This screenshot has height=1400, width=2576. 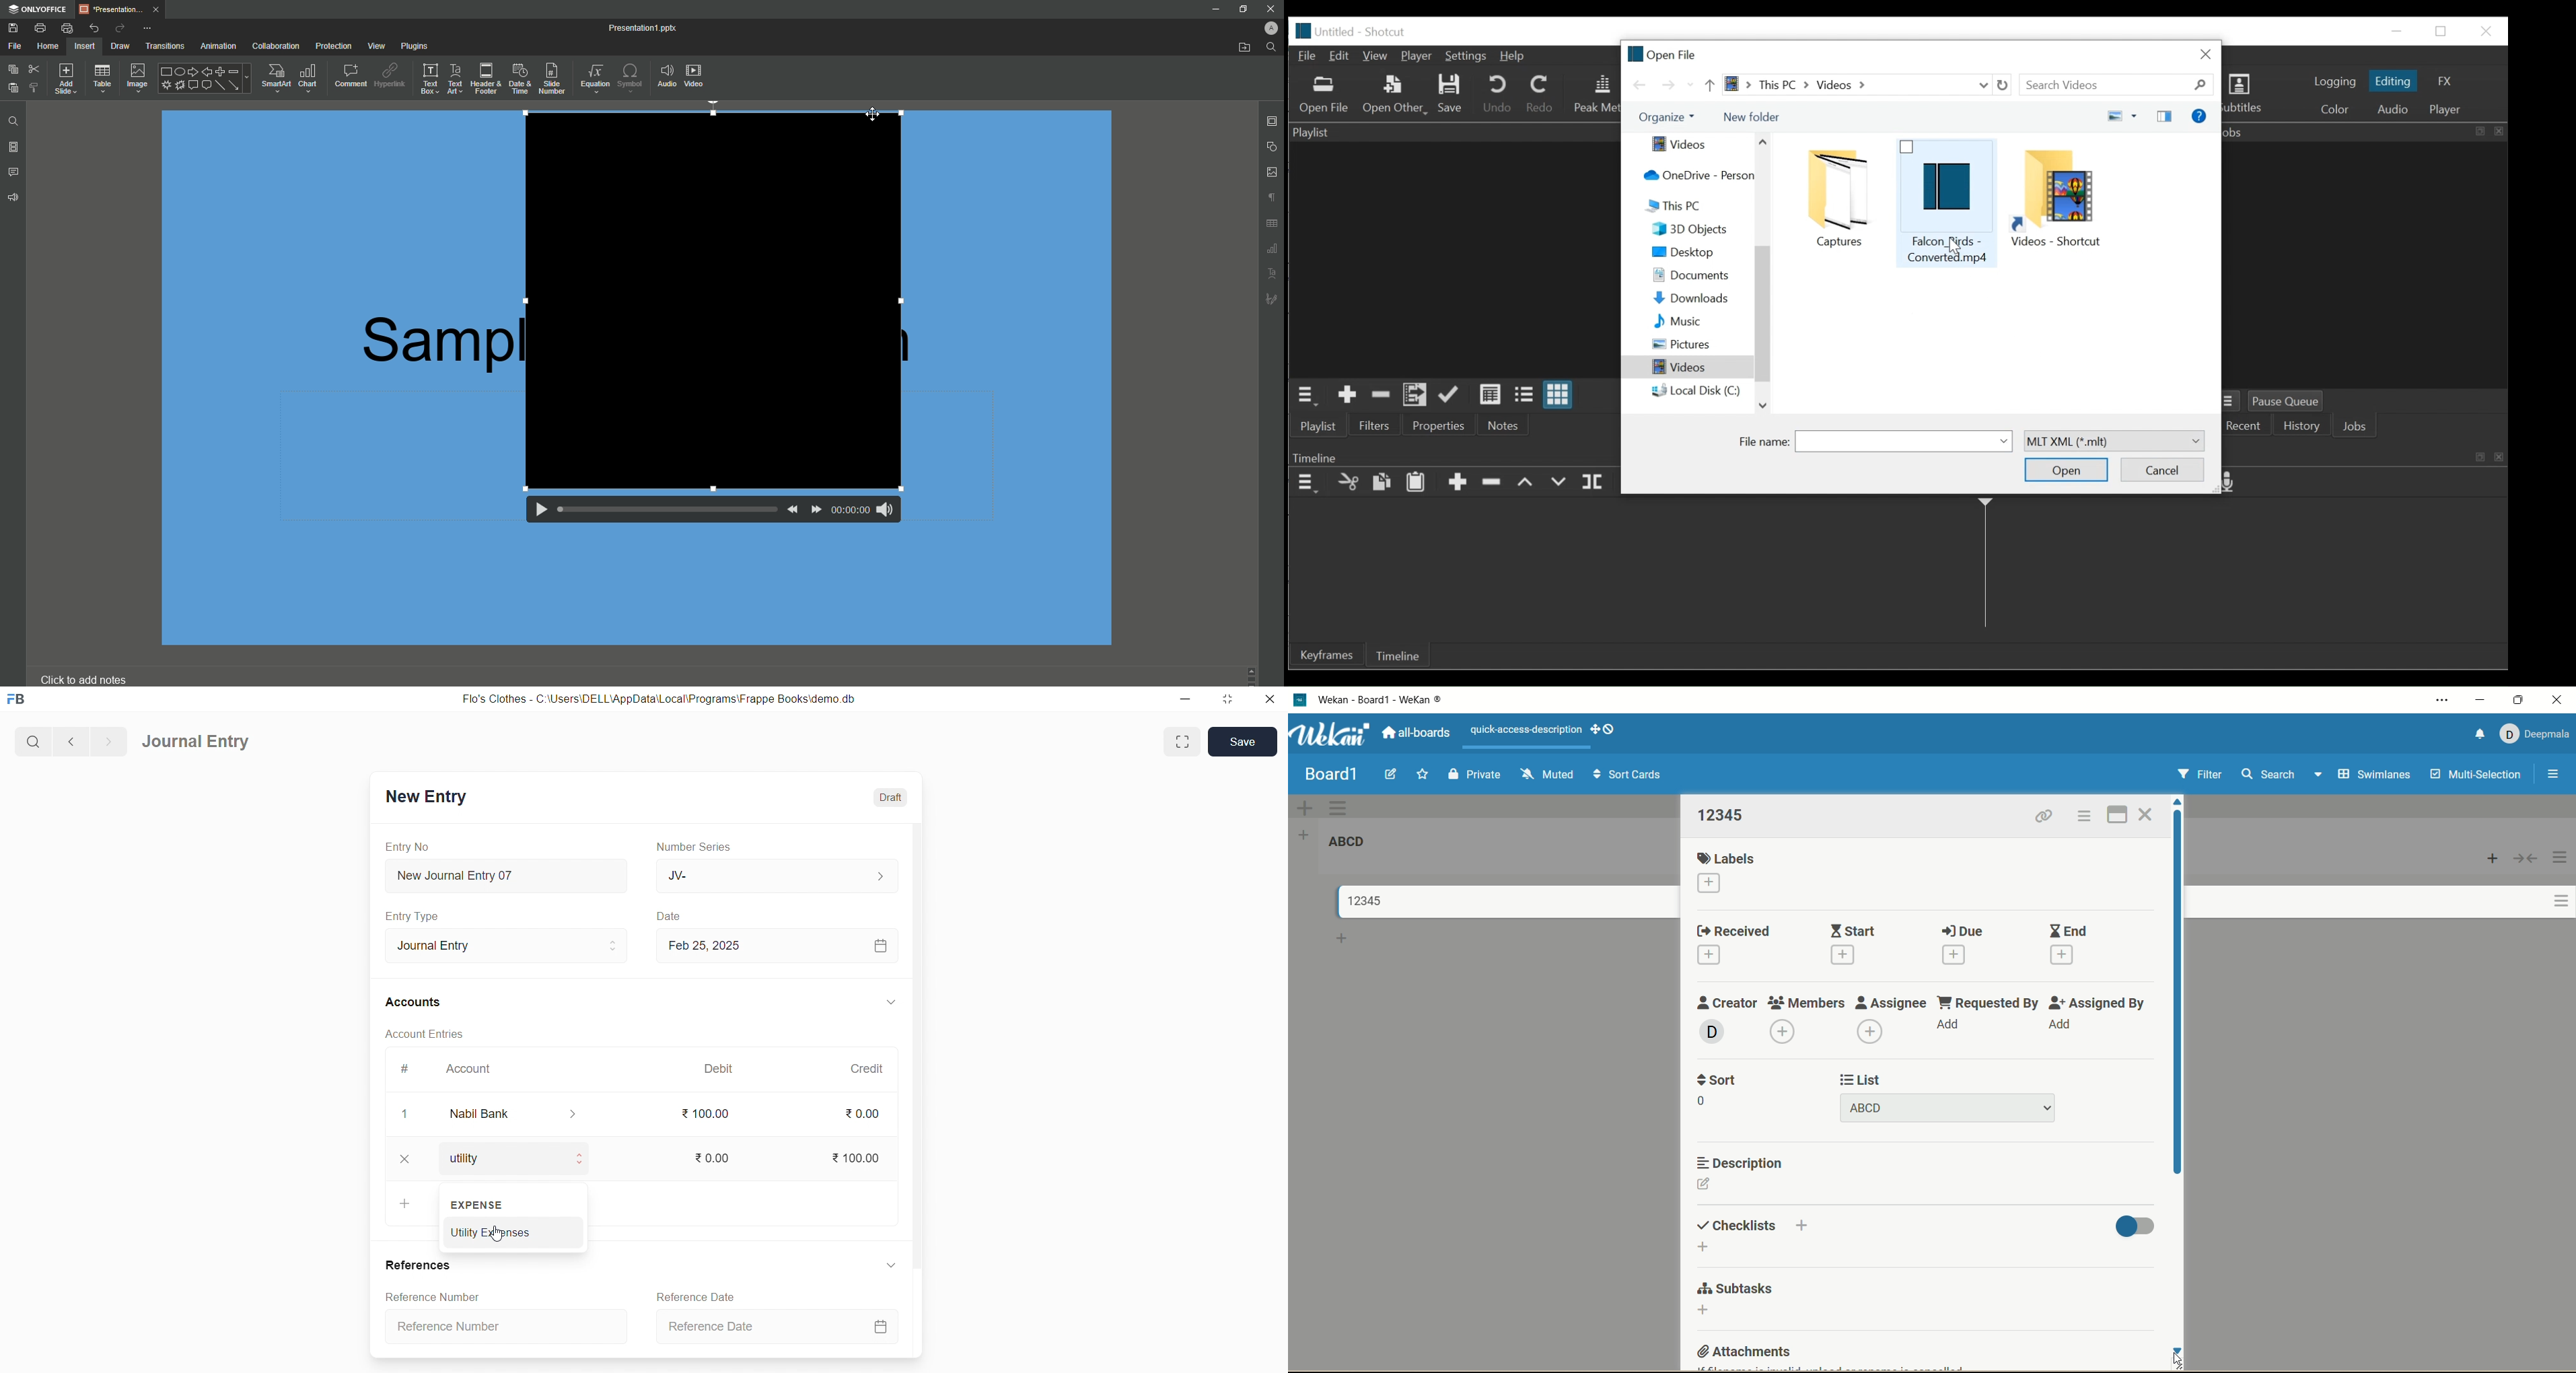 What do you see at coordinates (1560, 395) in the screenshot?
I see `View as icons` at bounding box center [1560, 395].